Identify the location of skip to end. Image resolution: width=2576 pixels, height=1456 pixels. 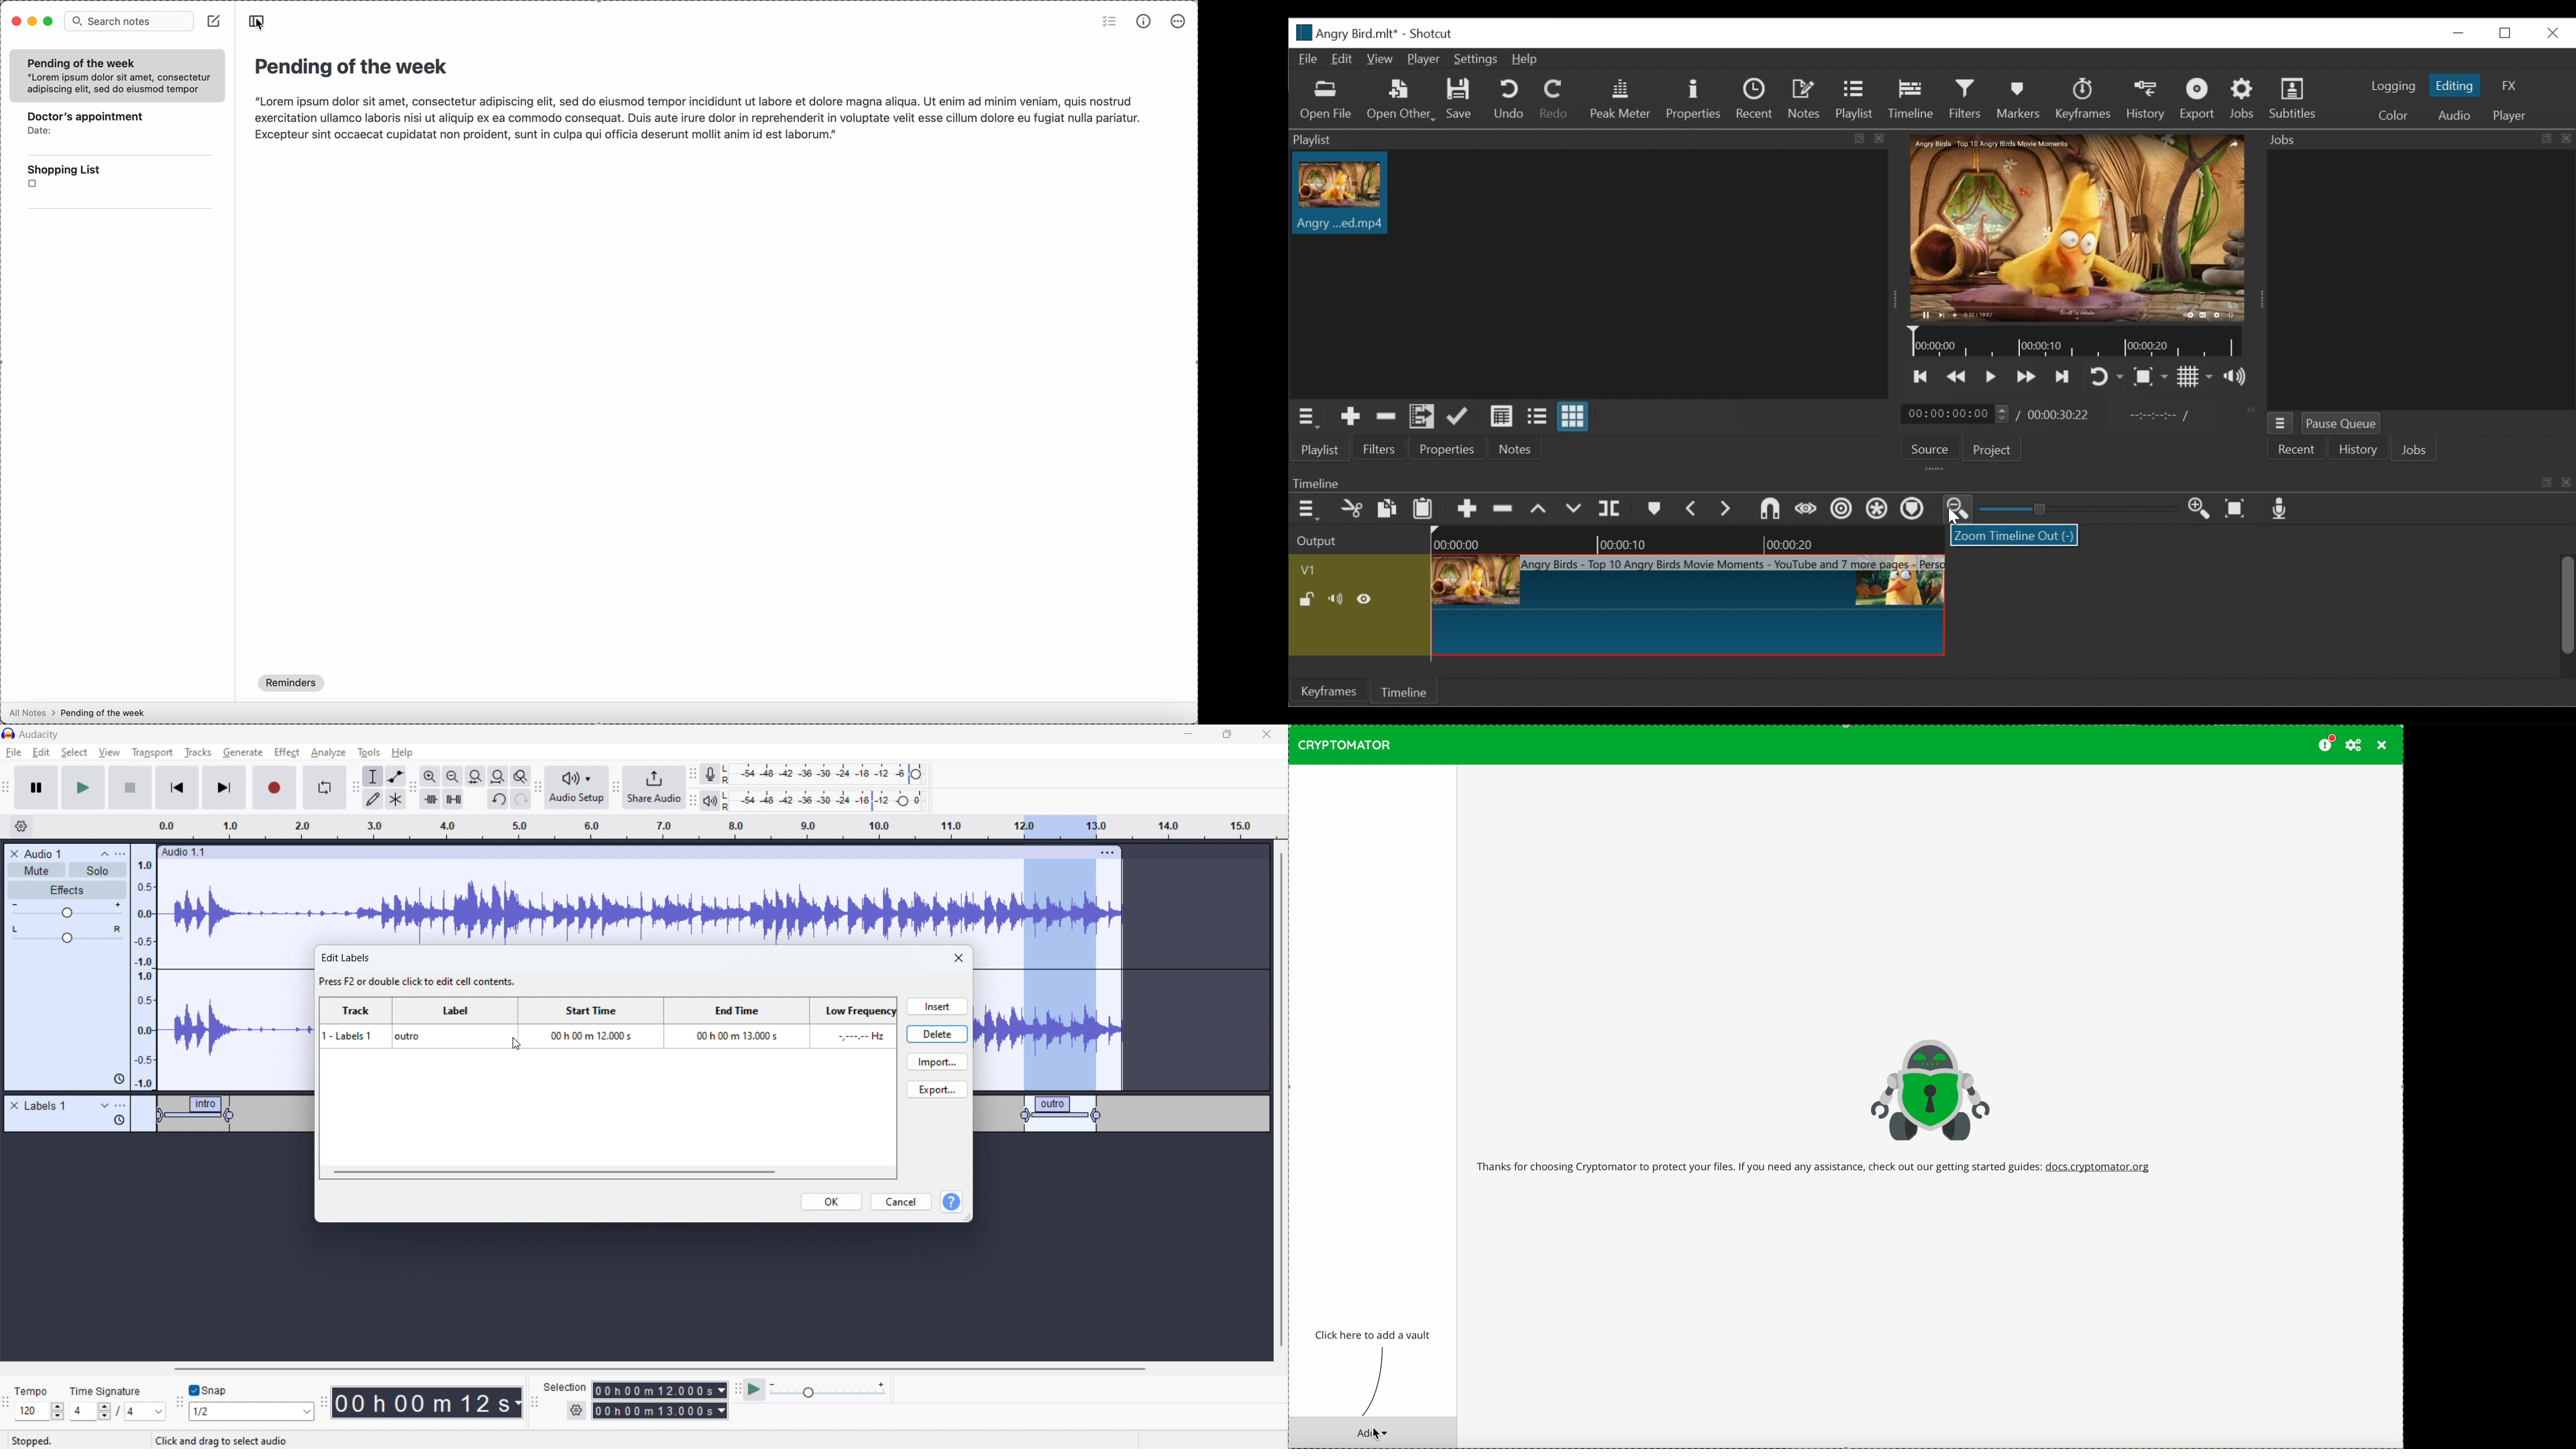
(228, 788).